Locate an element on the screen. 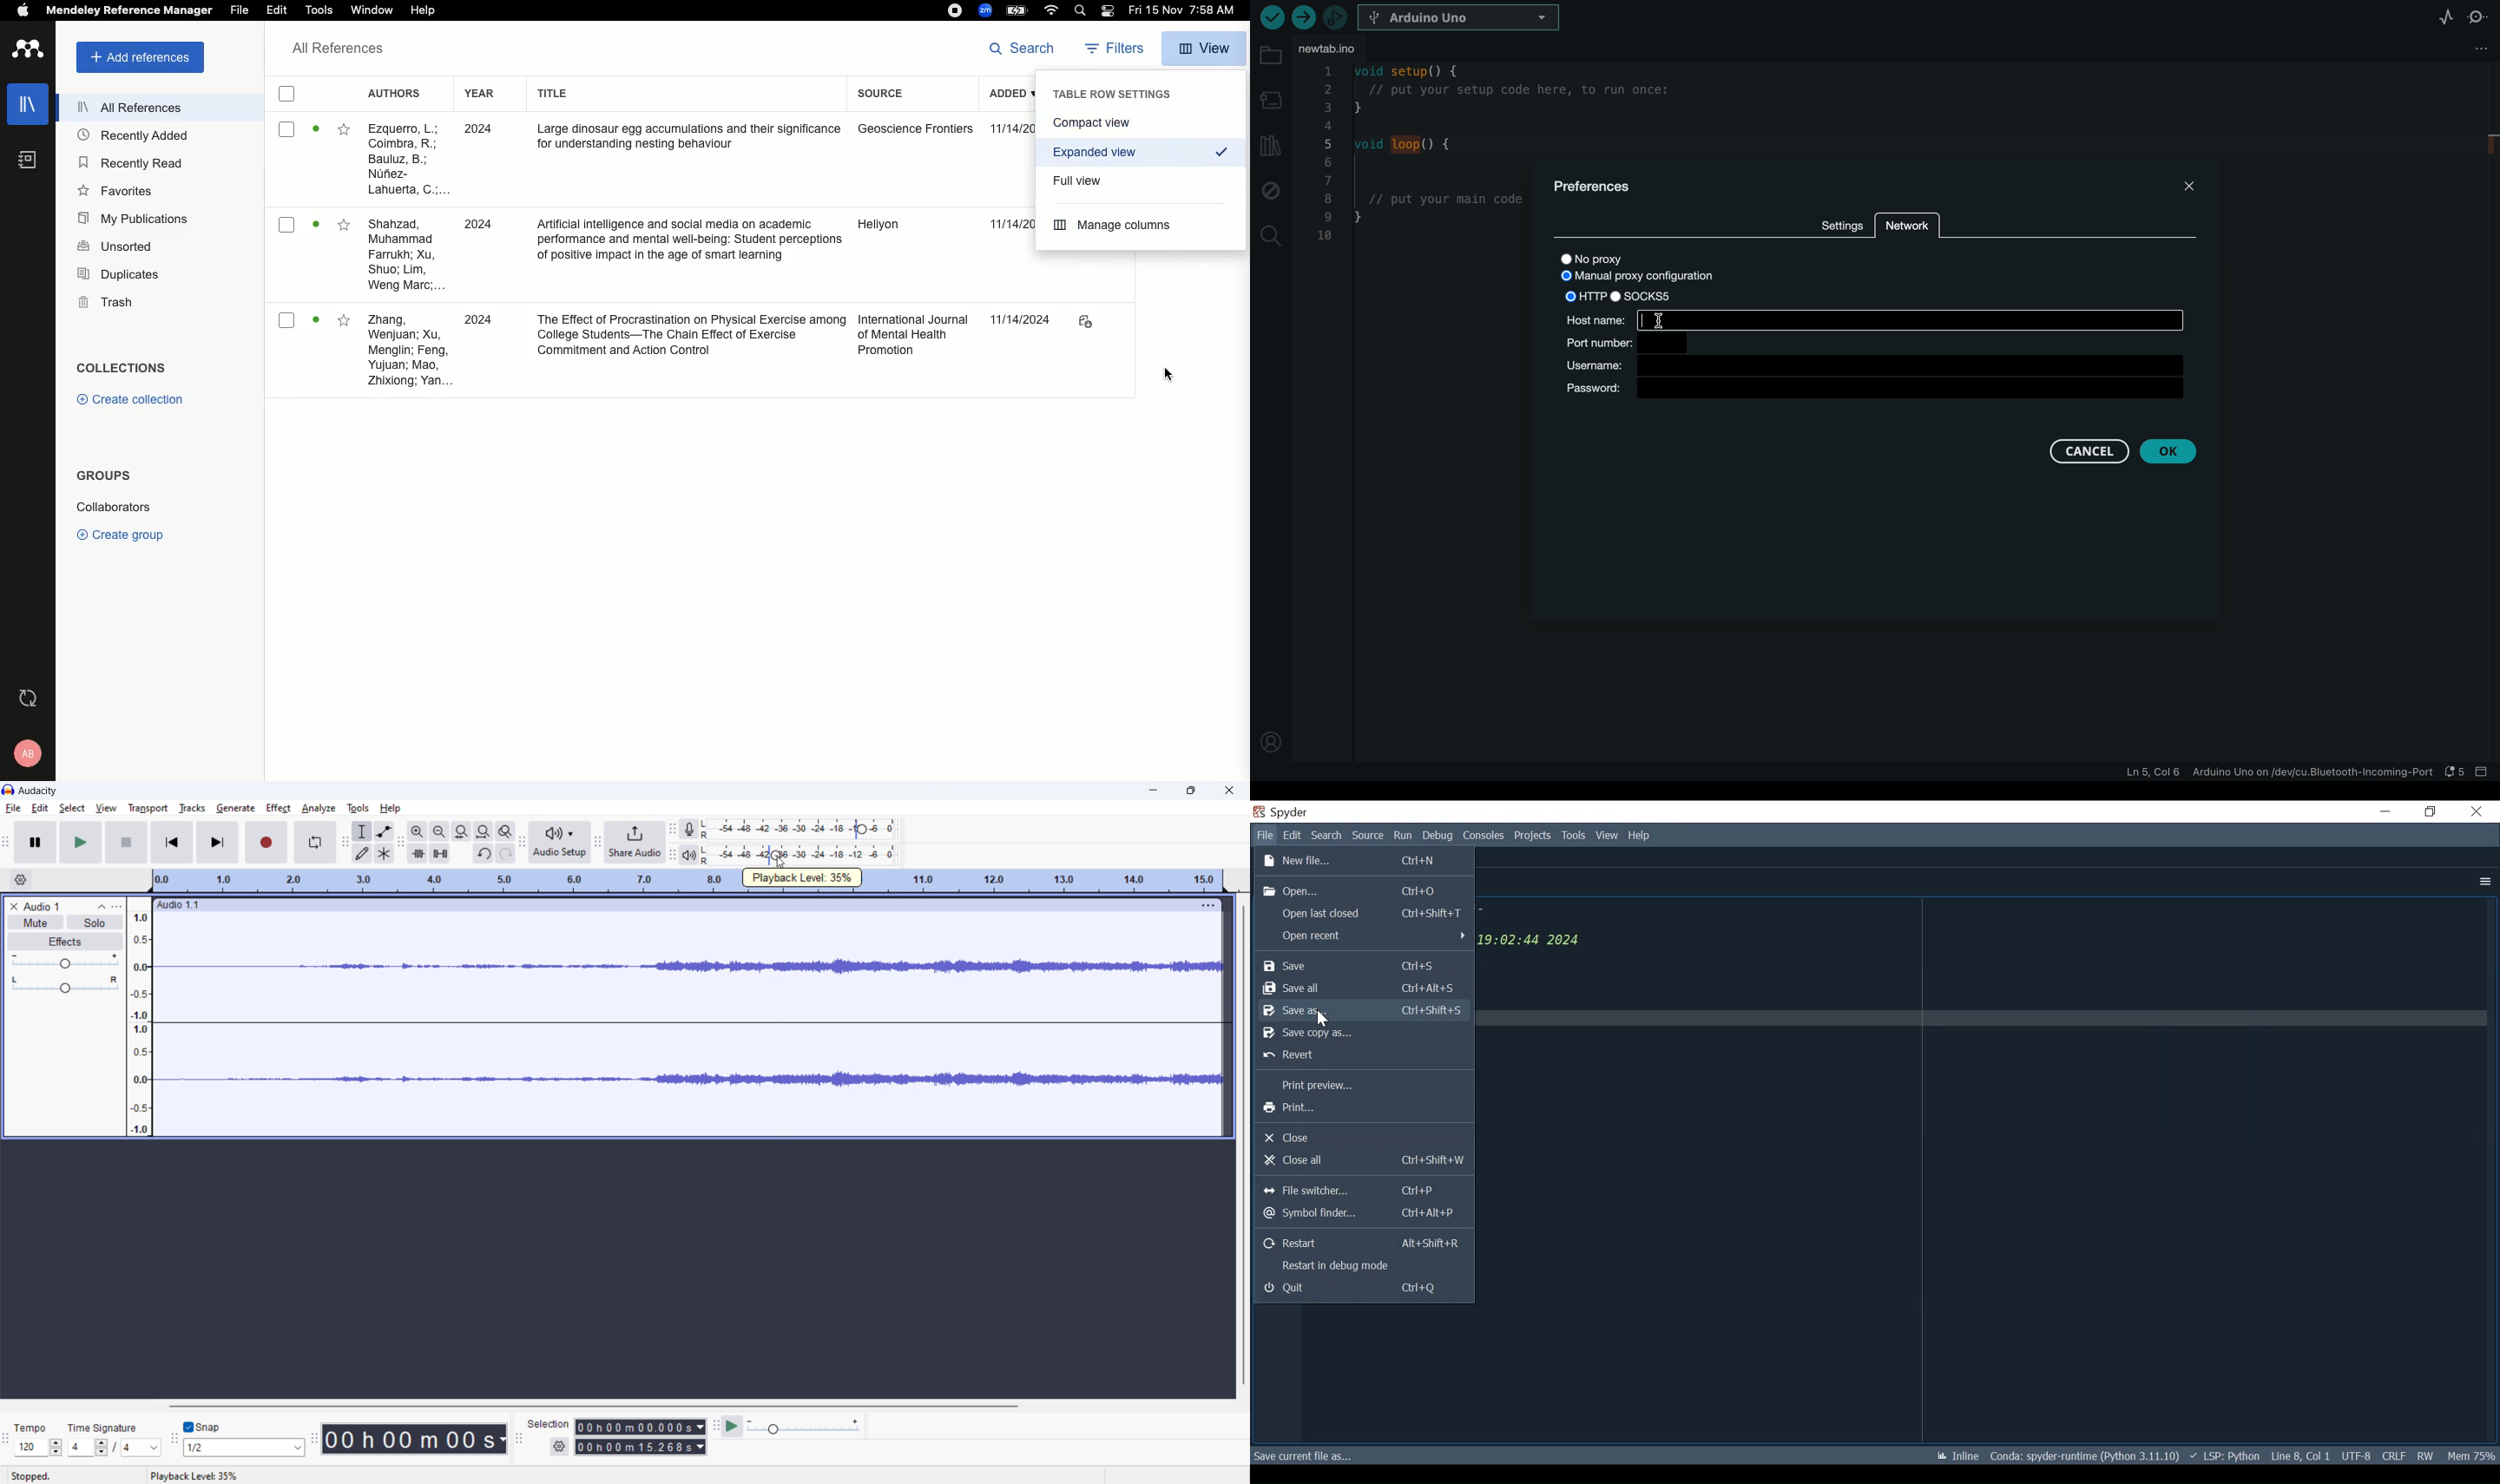 This screenshot has height=1484, width=2520. audio setup is located at coordinates (560, 843).